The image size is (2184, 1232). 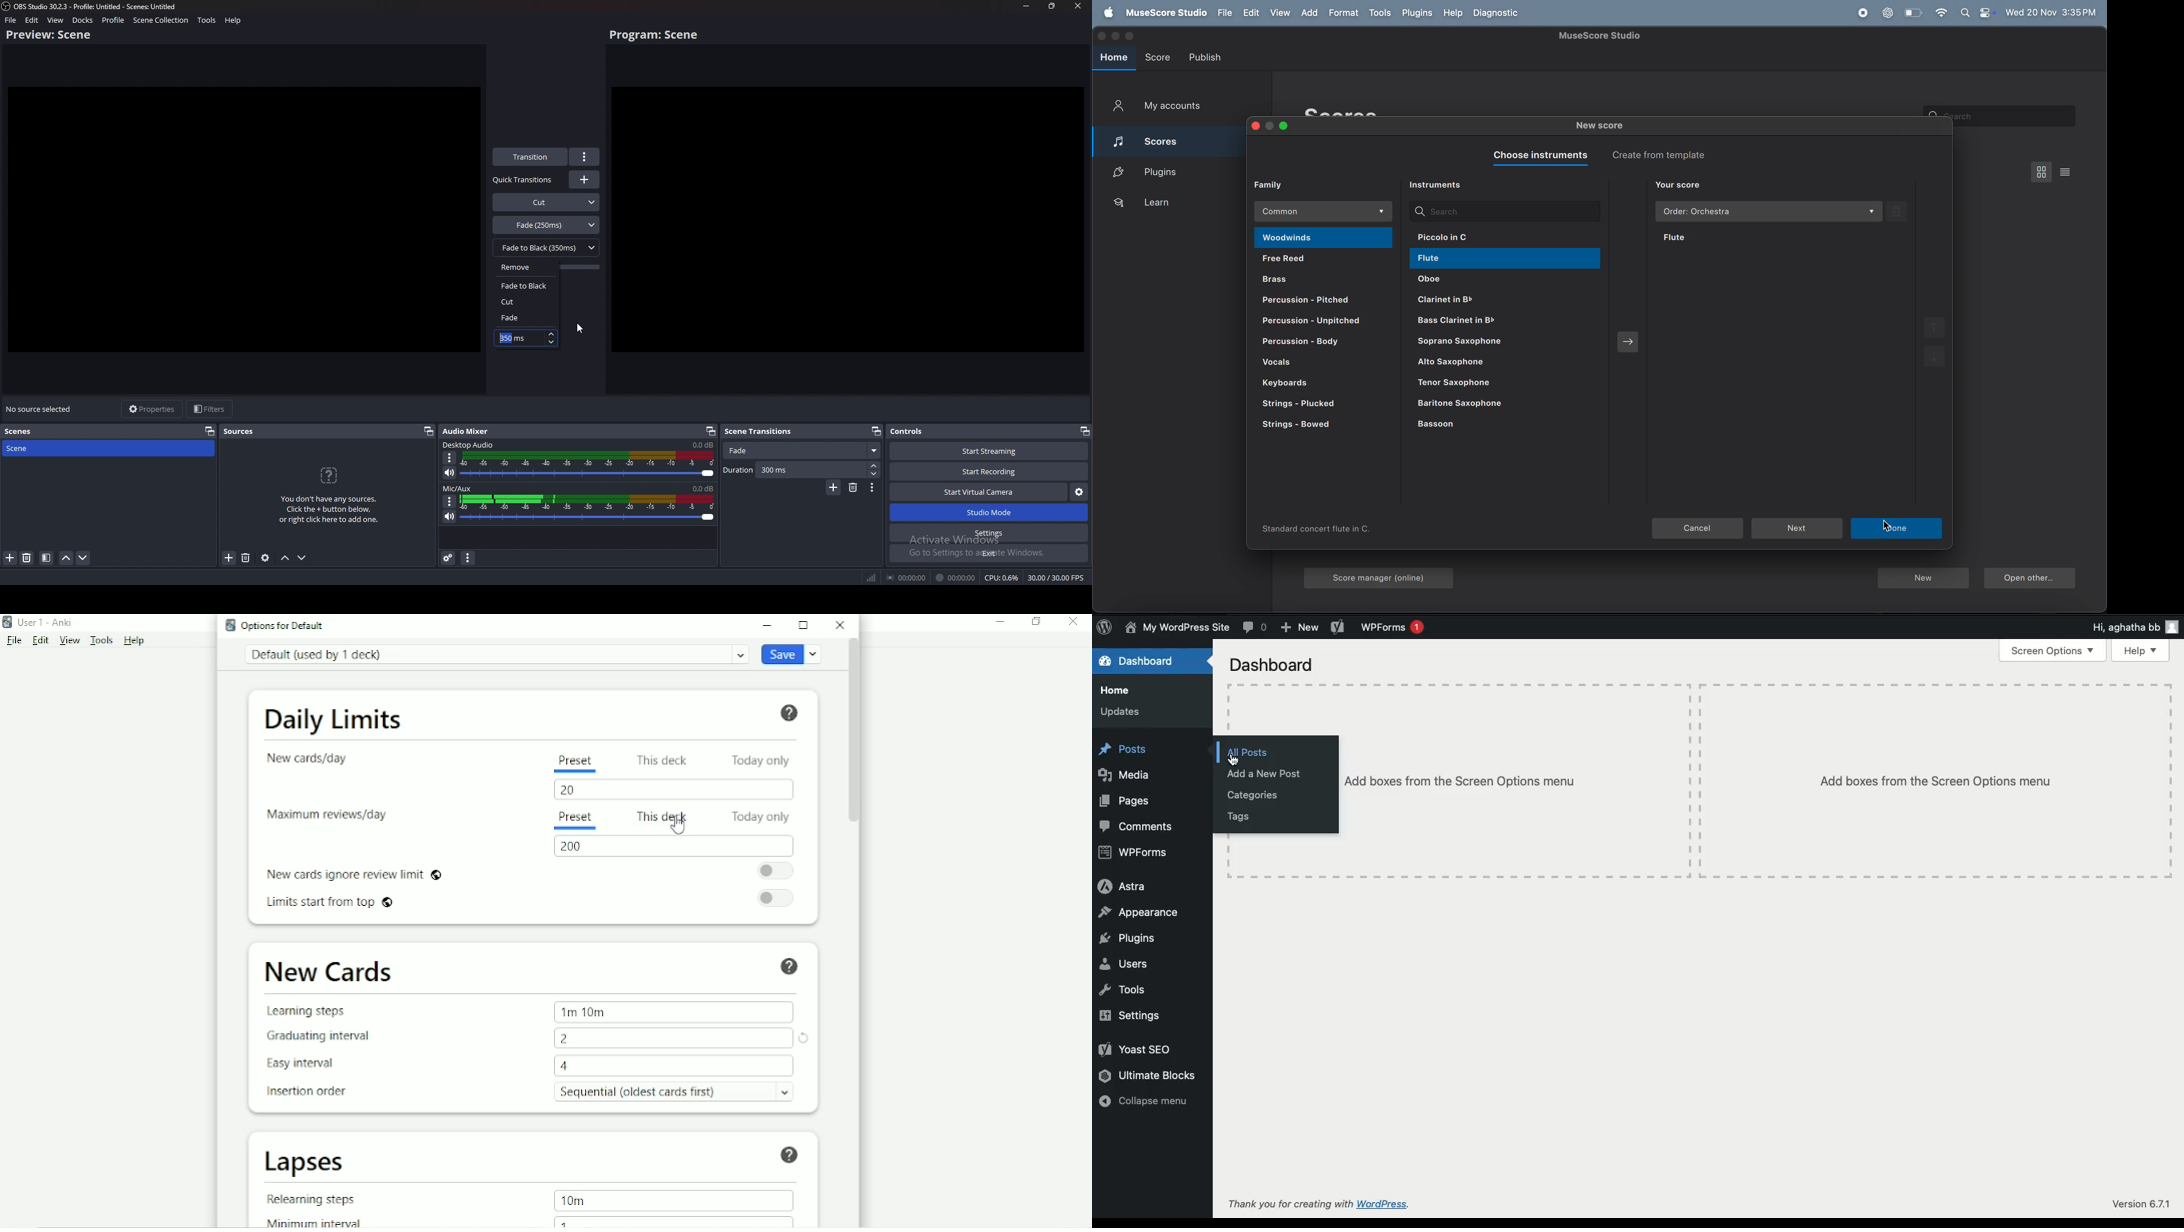 What do you see at coordinates (1504, 211) in the screenshot?
I see `search` at bounding box center [1504, 211].